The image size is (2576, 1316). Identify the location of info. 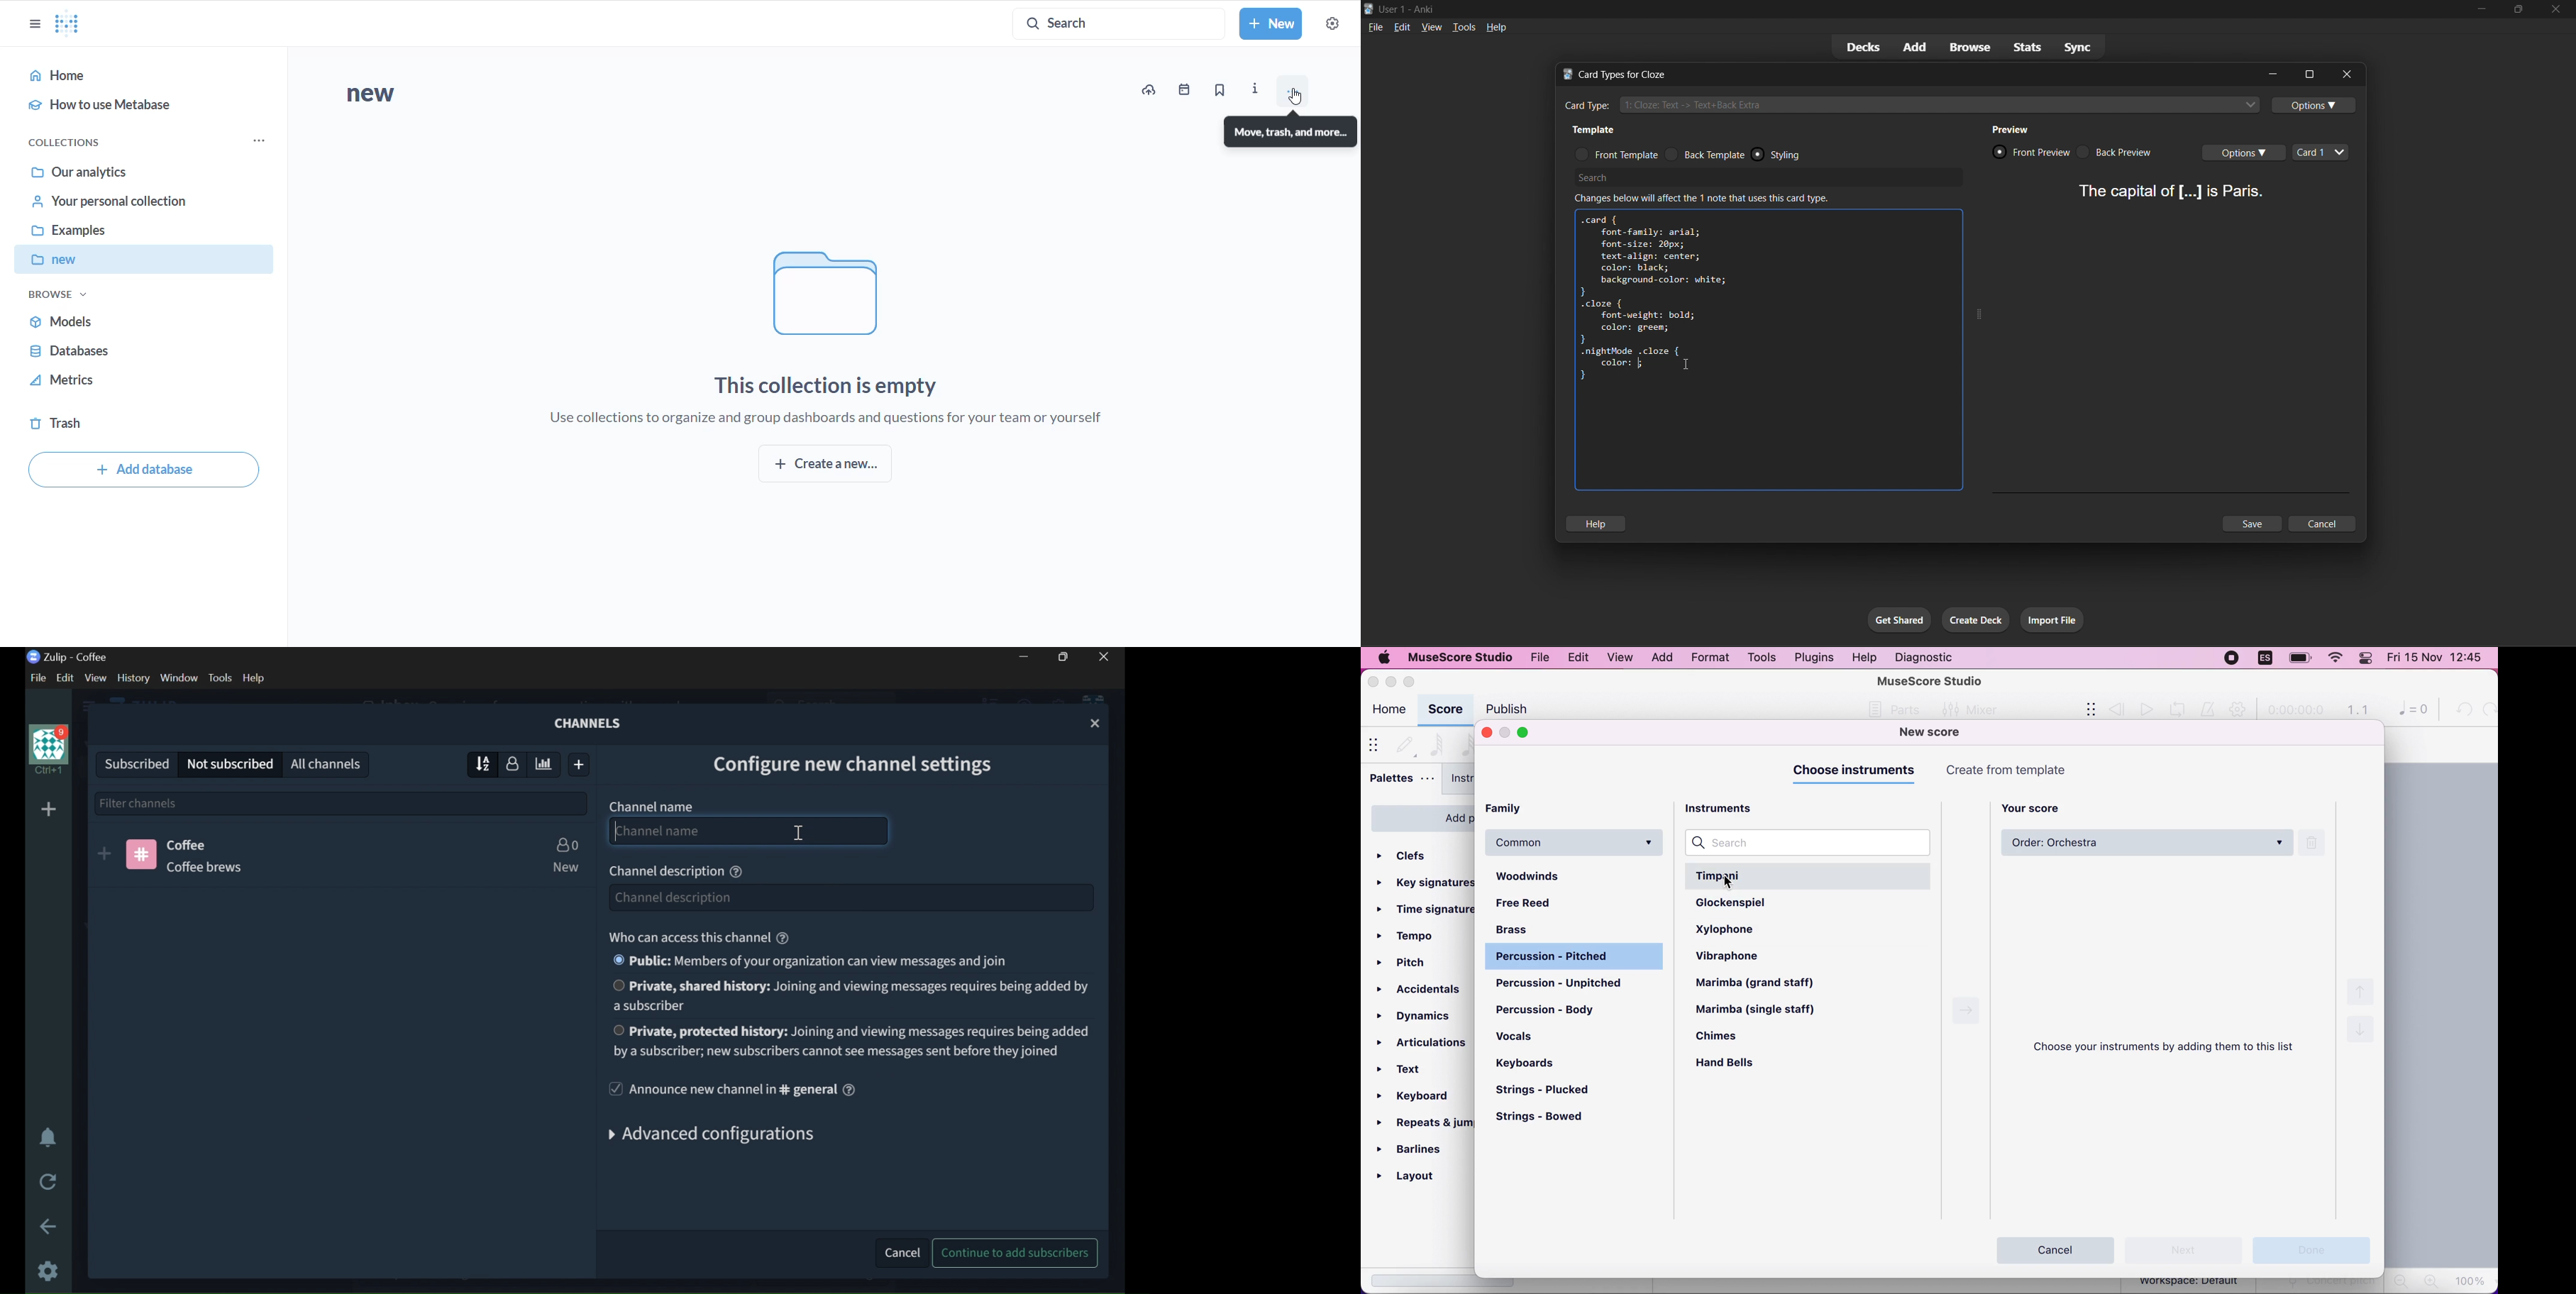
(1711, 201).